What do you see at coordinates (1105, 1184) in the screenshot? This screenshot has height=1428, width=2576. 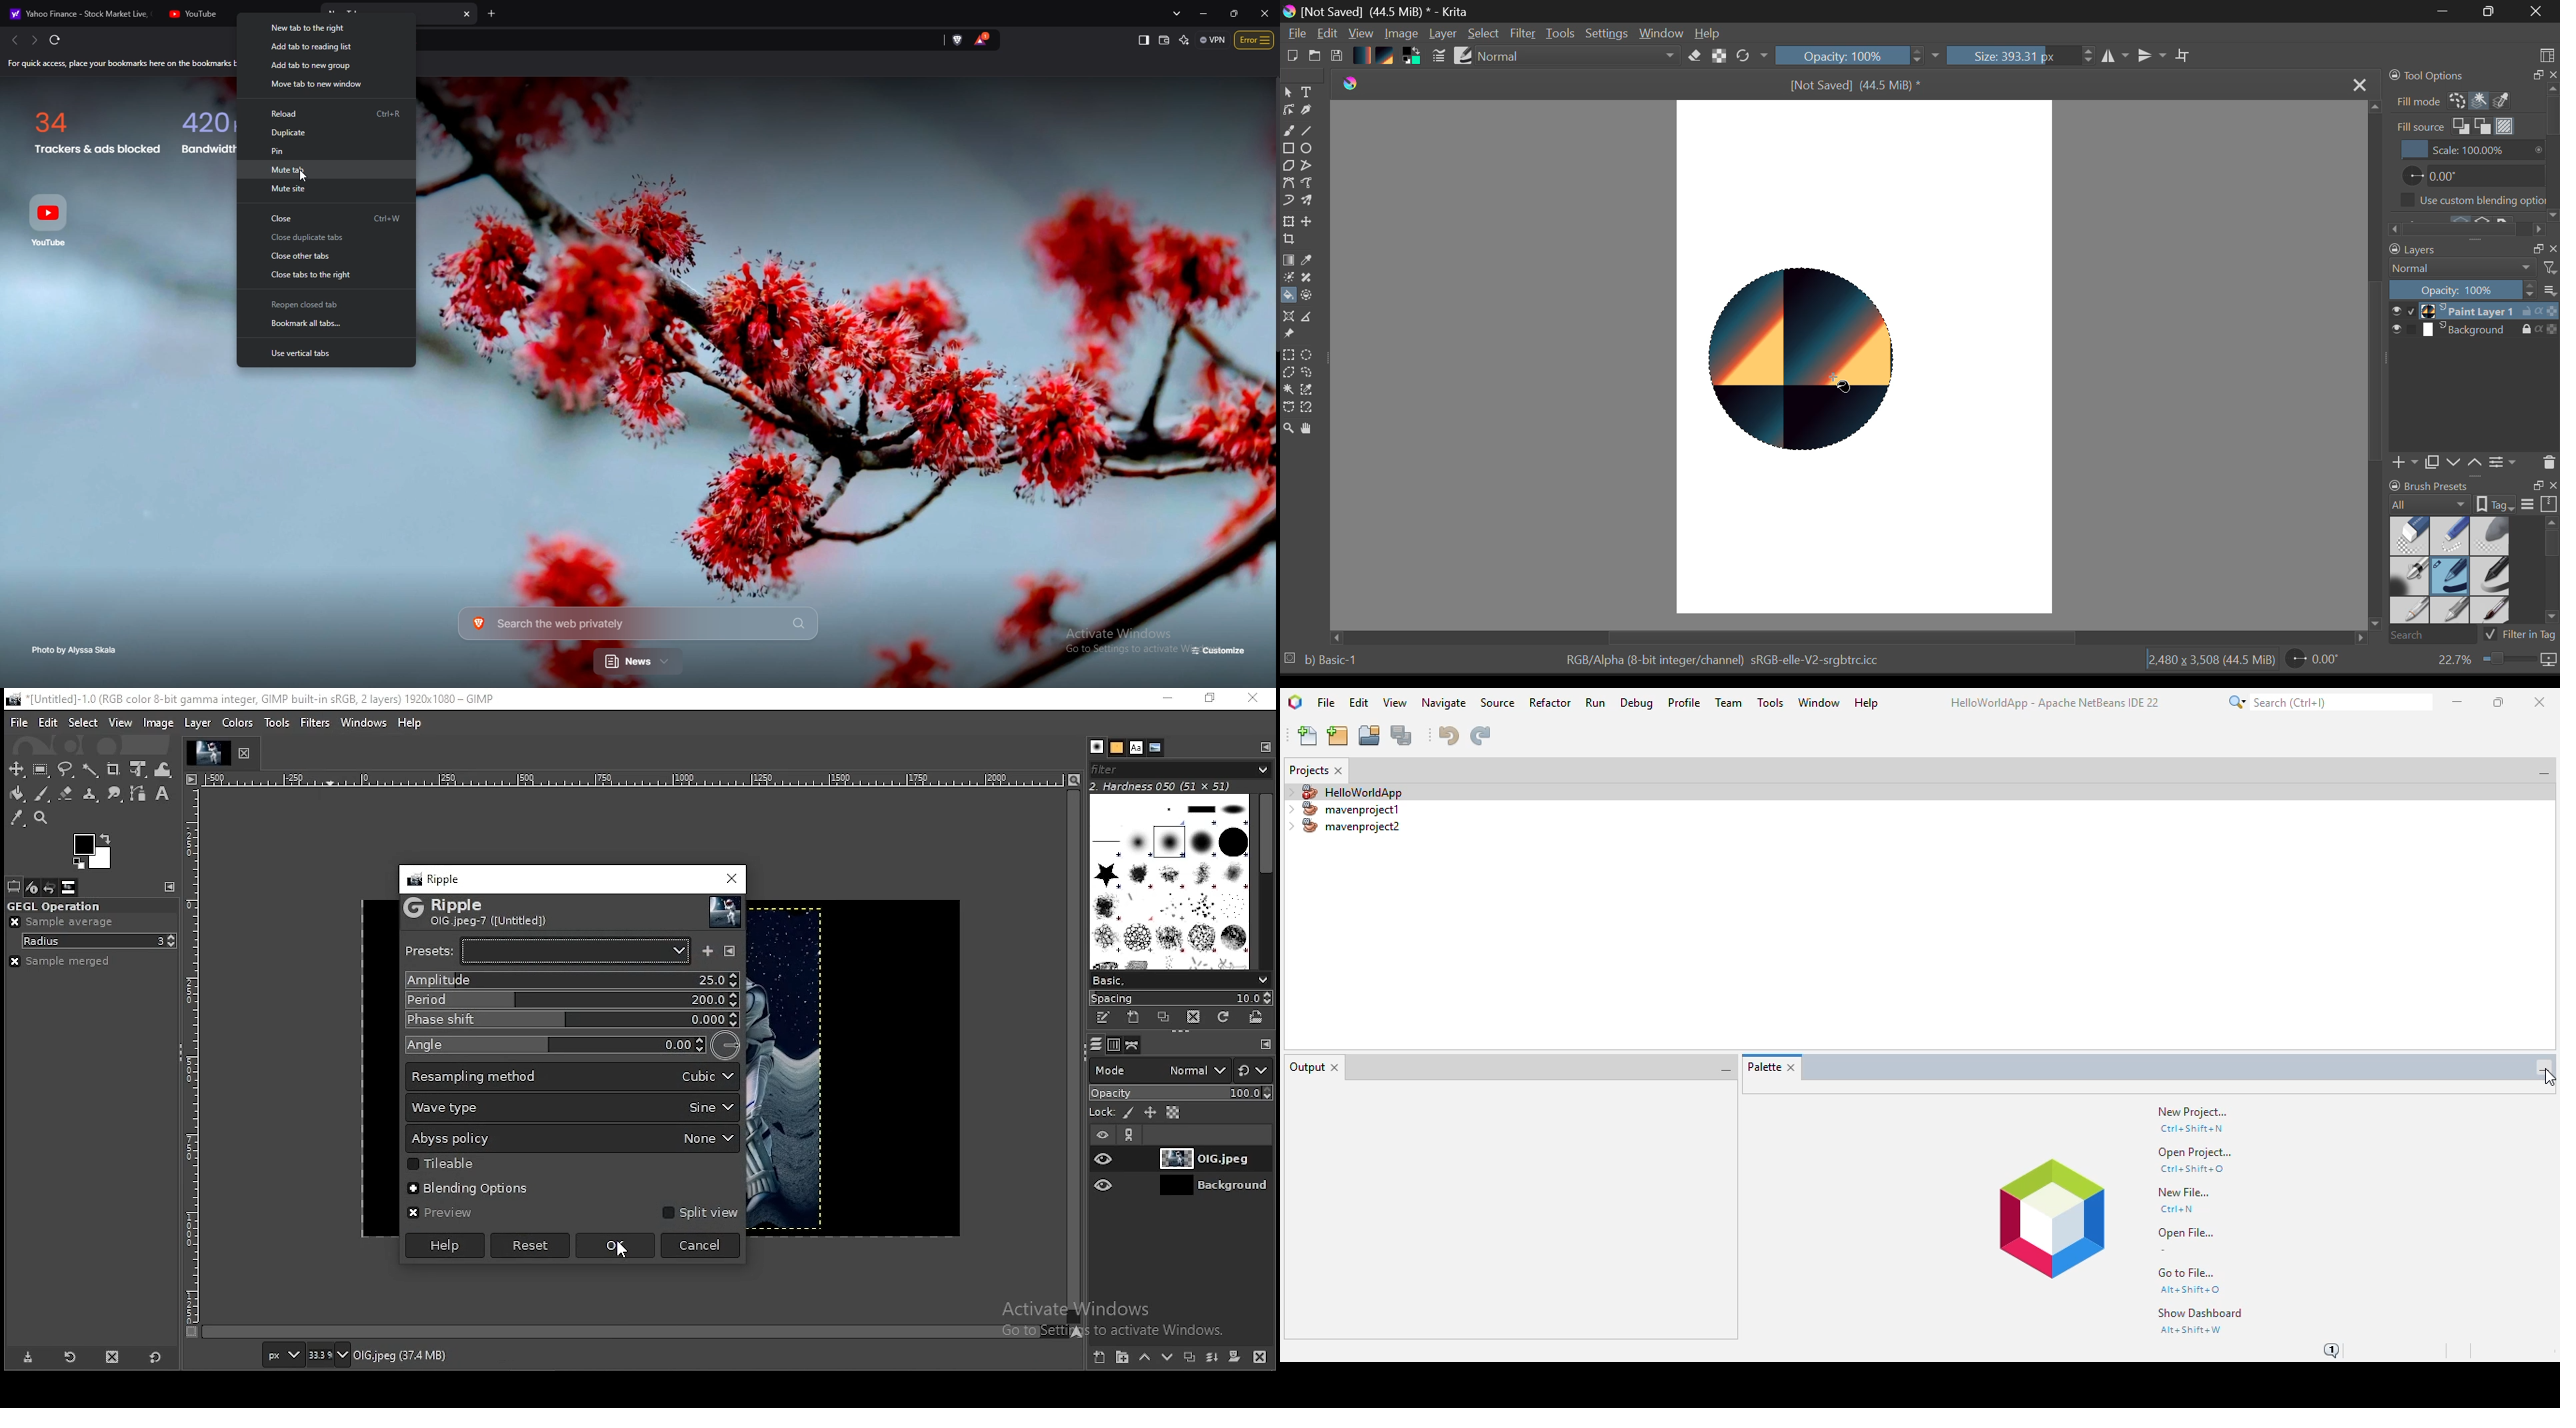 I see `layer visibility` at bounding box center [1105, 1184].